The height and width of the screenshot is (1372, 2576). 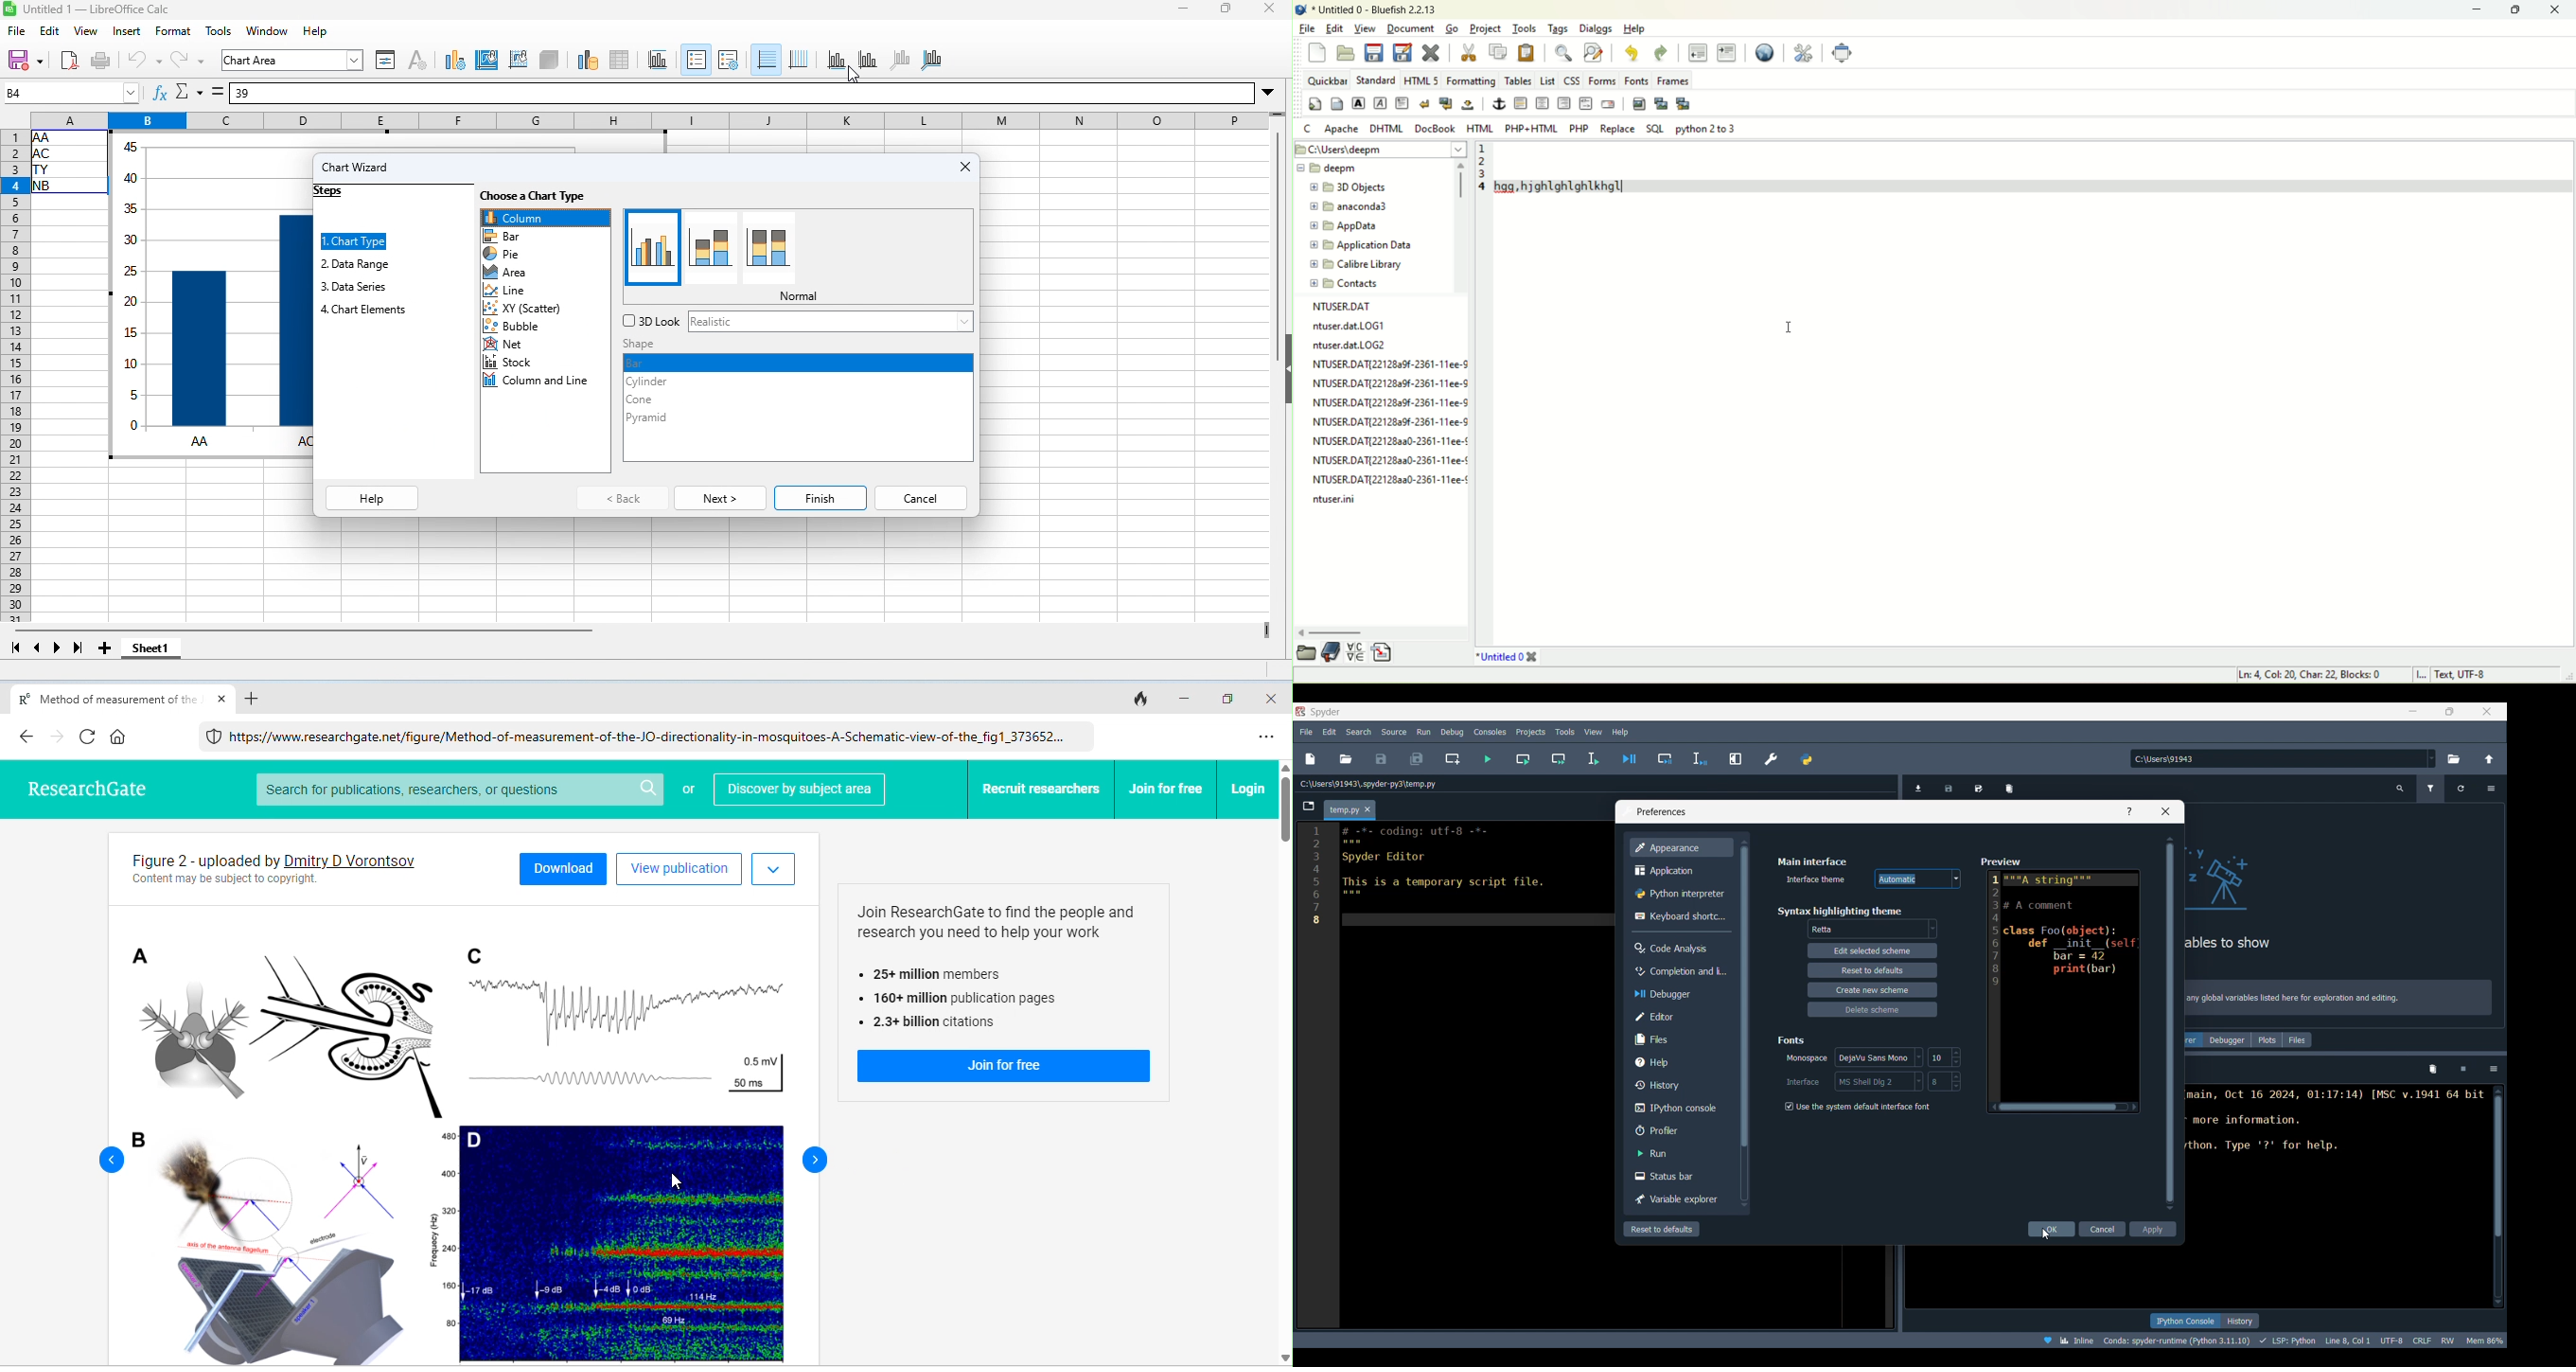 What do you see at coordinates (1374, 51) in the screenshot?
I see `save` at bounding box center [1374, 51].